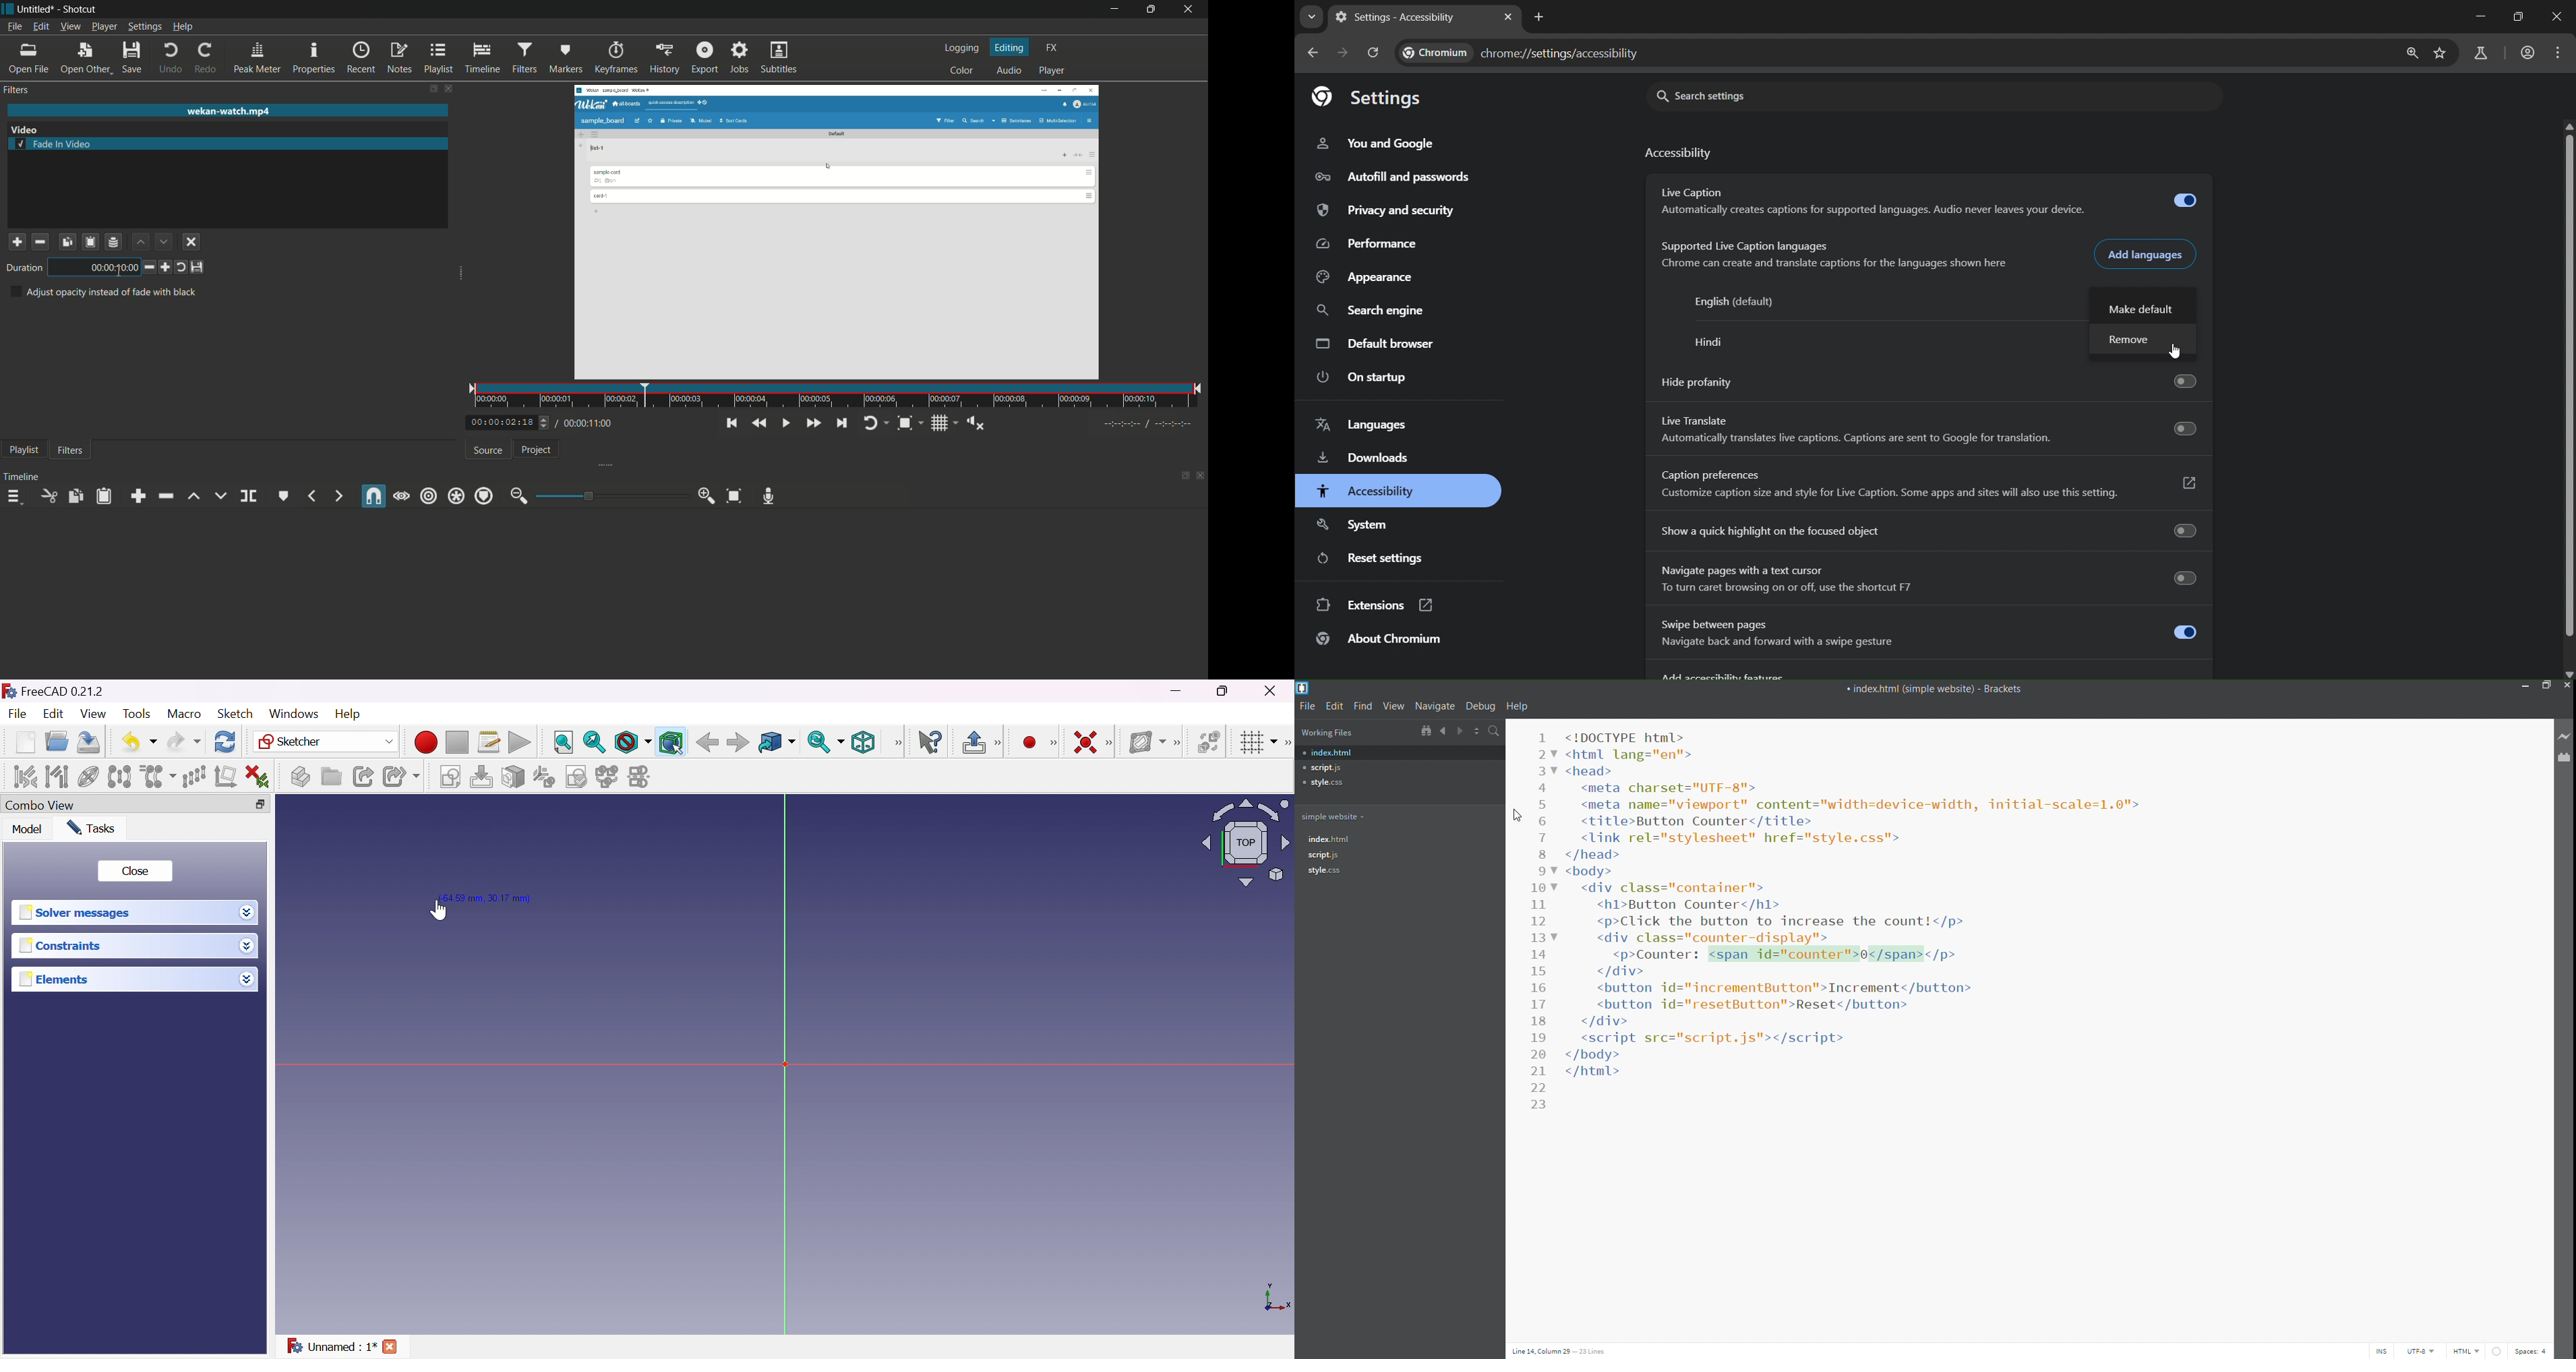  I want to click on [Sketcher edit mode], so click(1000, 742).